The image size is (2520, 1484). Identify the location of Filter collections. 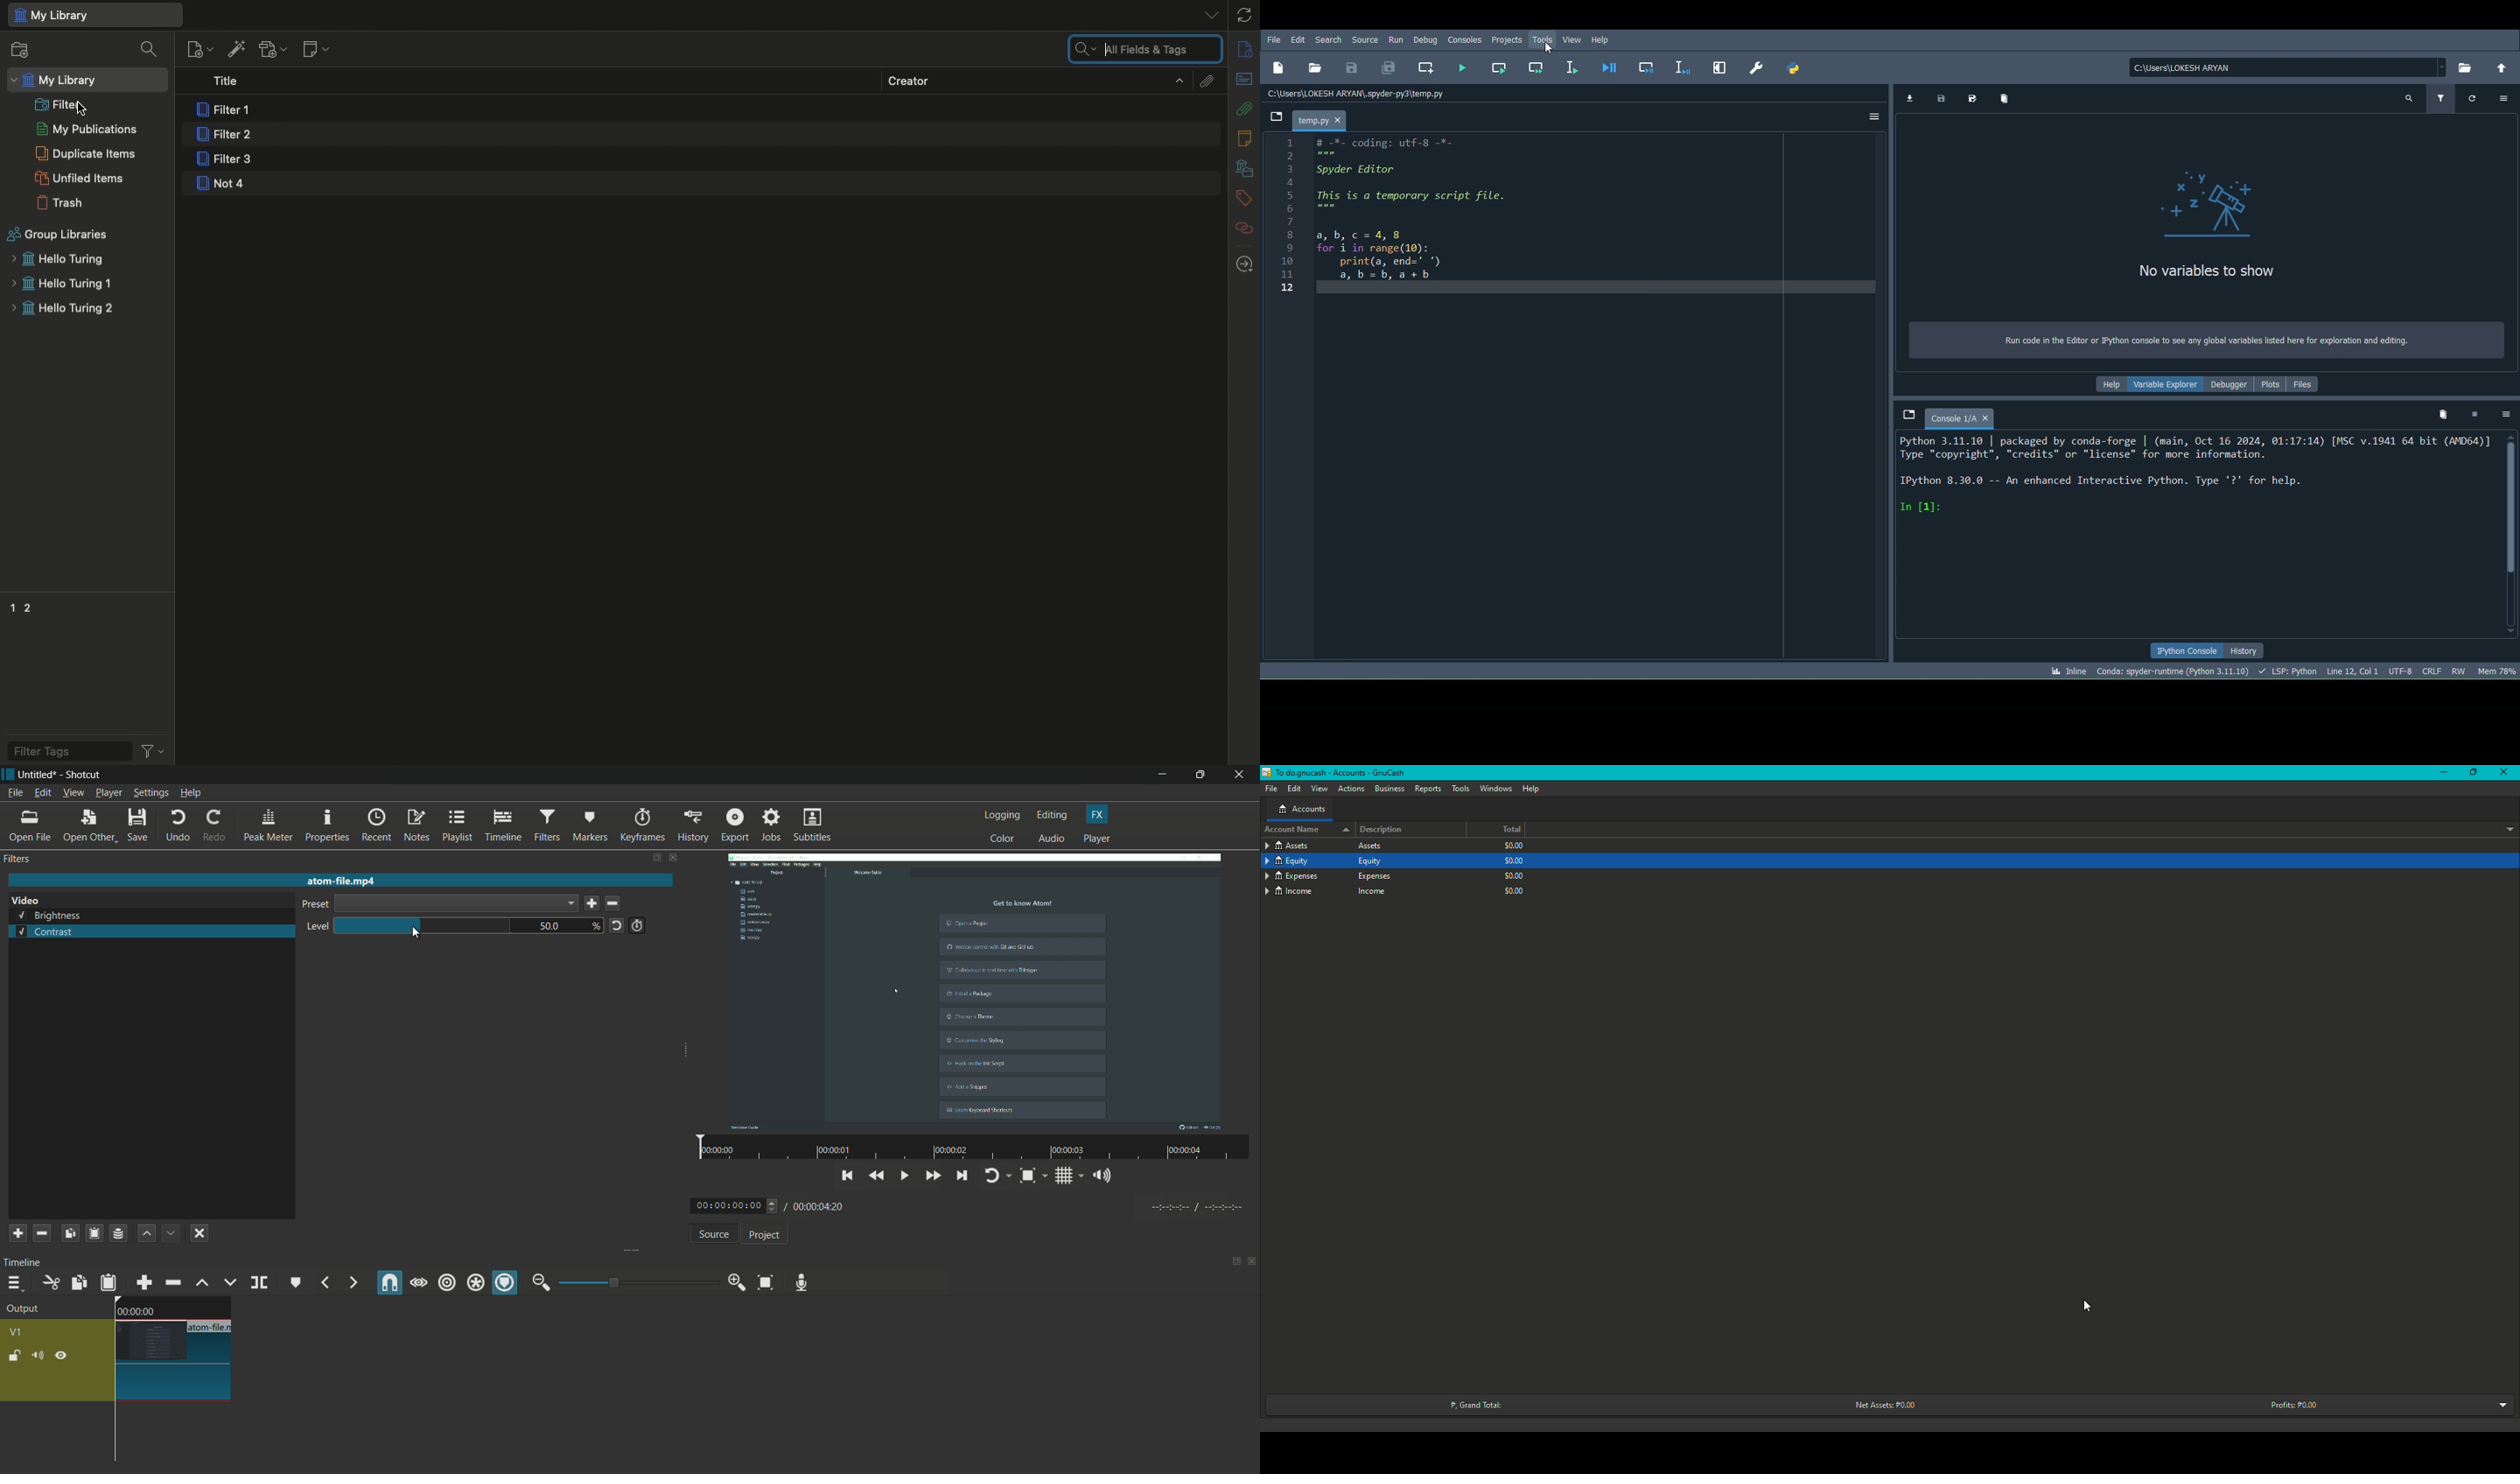
(151, 49).